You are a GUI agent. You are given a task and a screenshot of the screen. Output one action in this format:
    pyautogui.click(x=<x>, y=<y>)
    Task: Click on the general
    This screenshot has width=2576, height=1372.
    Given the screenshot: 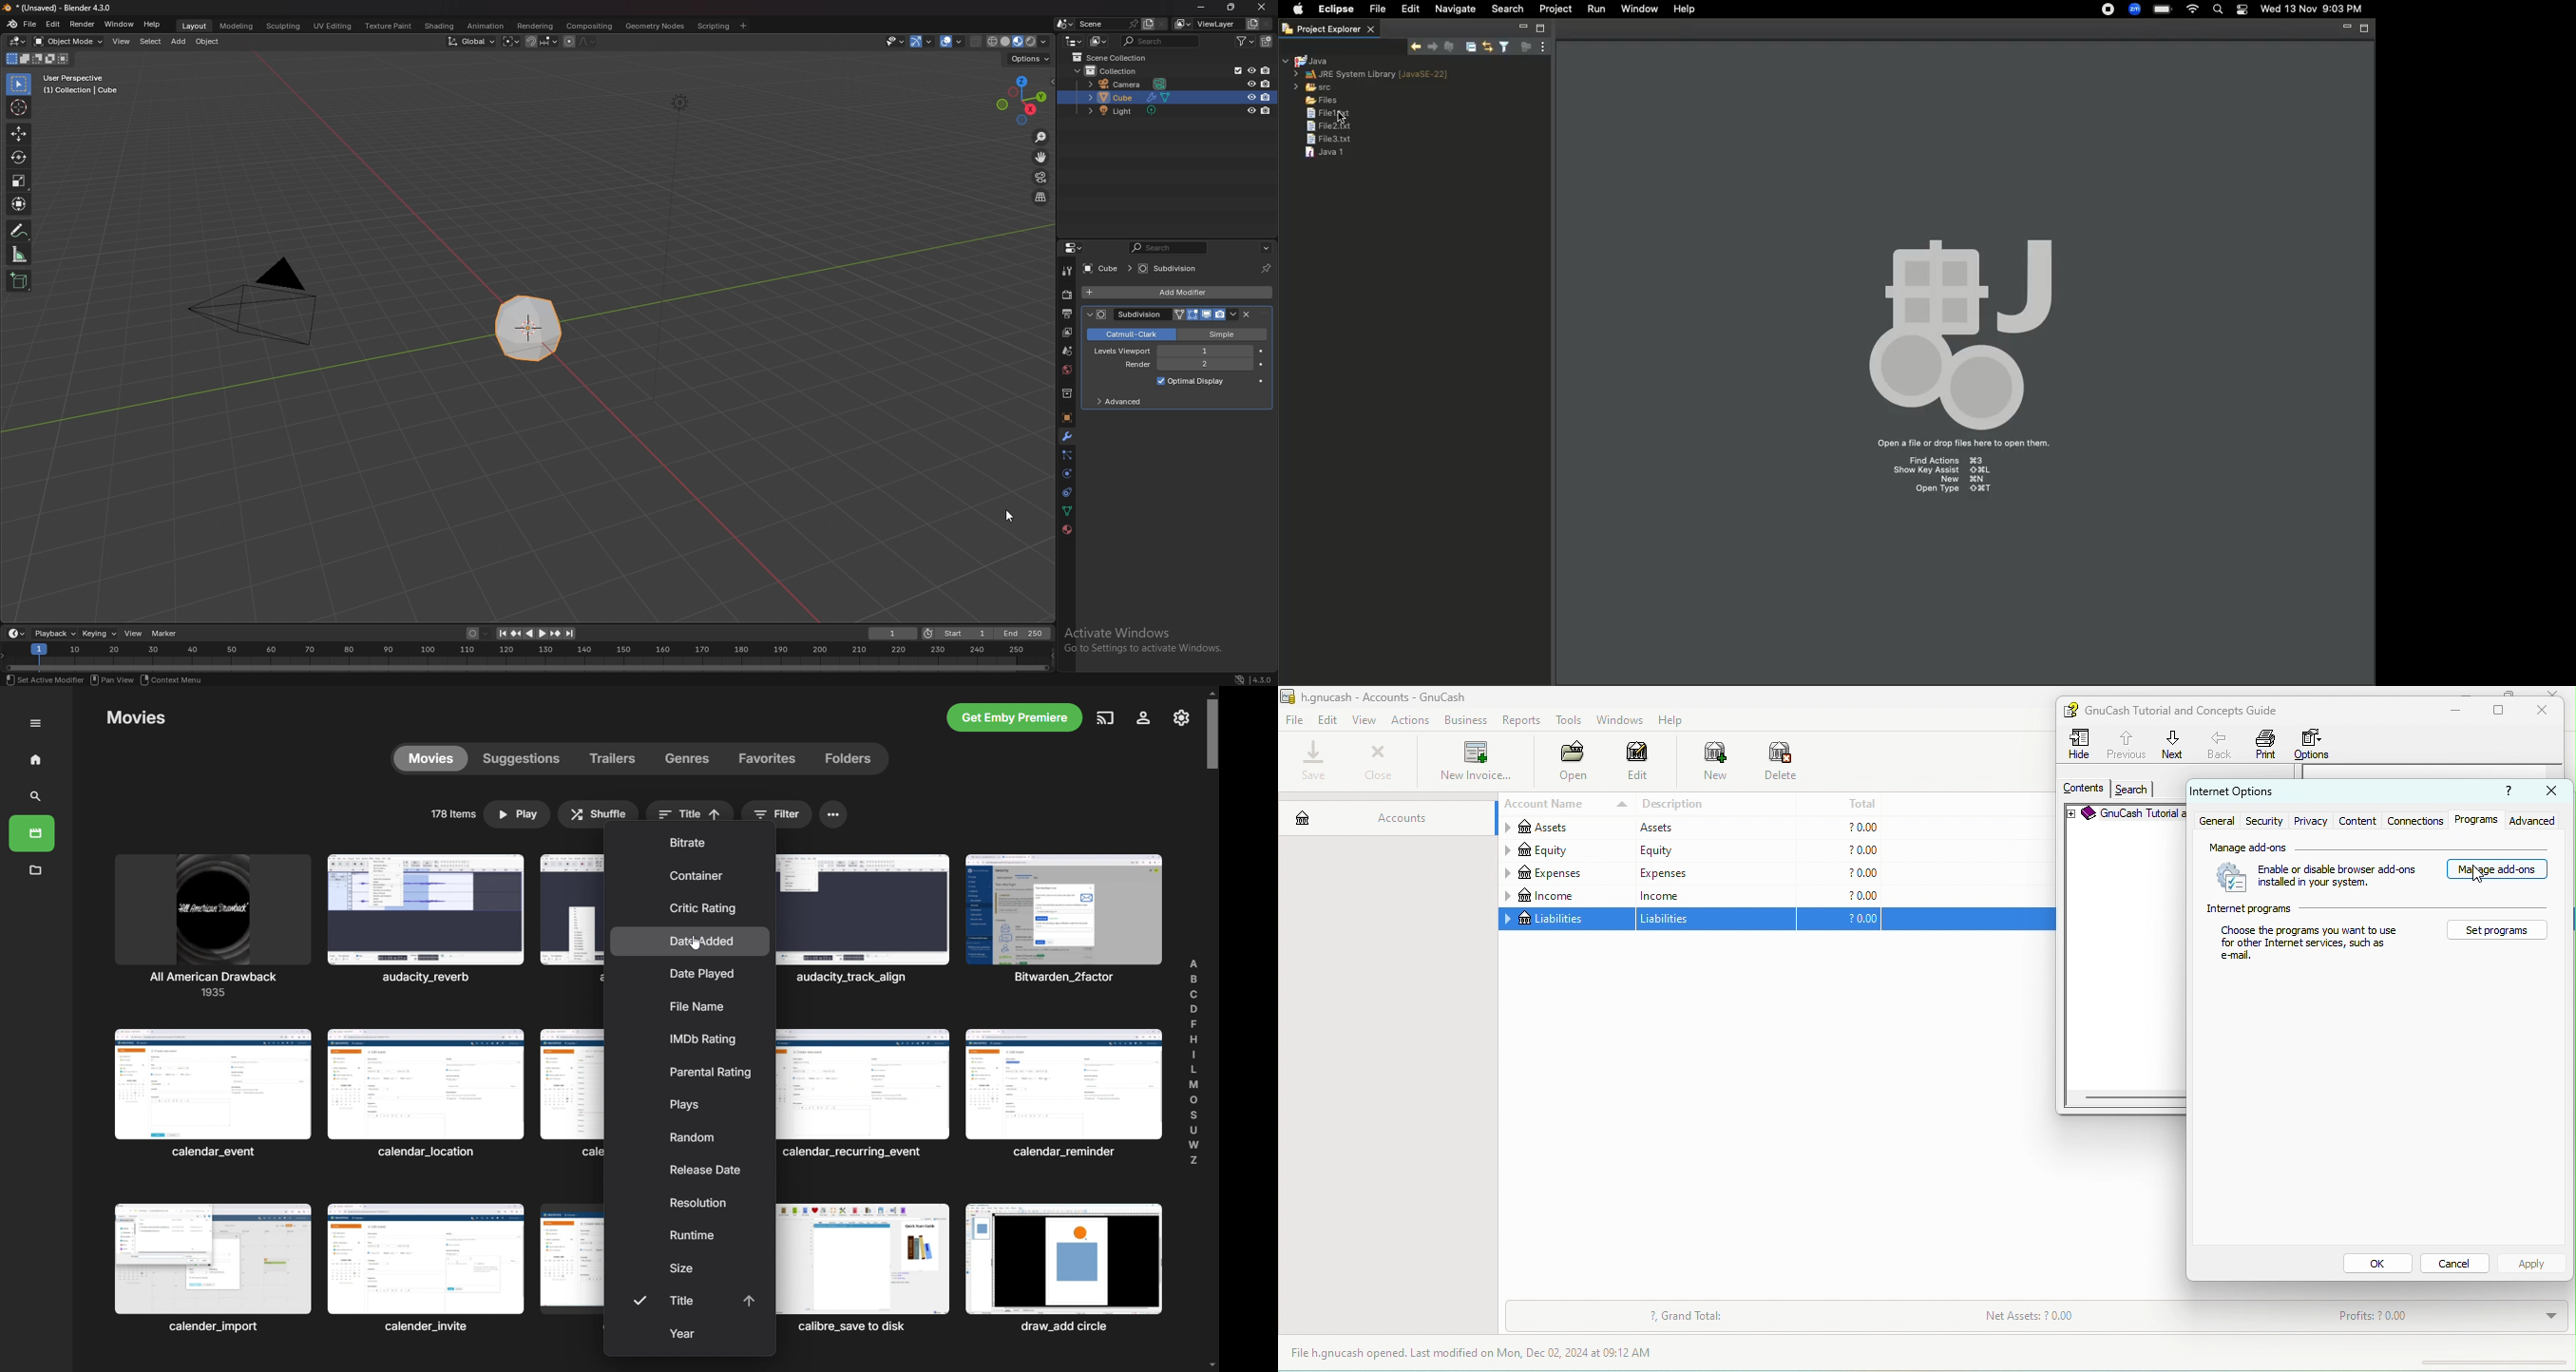 What is the action you would take?
    pyautogui.click(x=2216, y=821)
    